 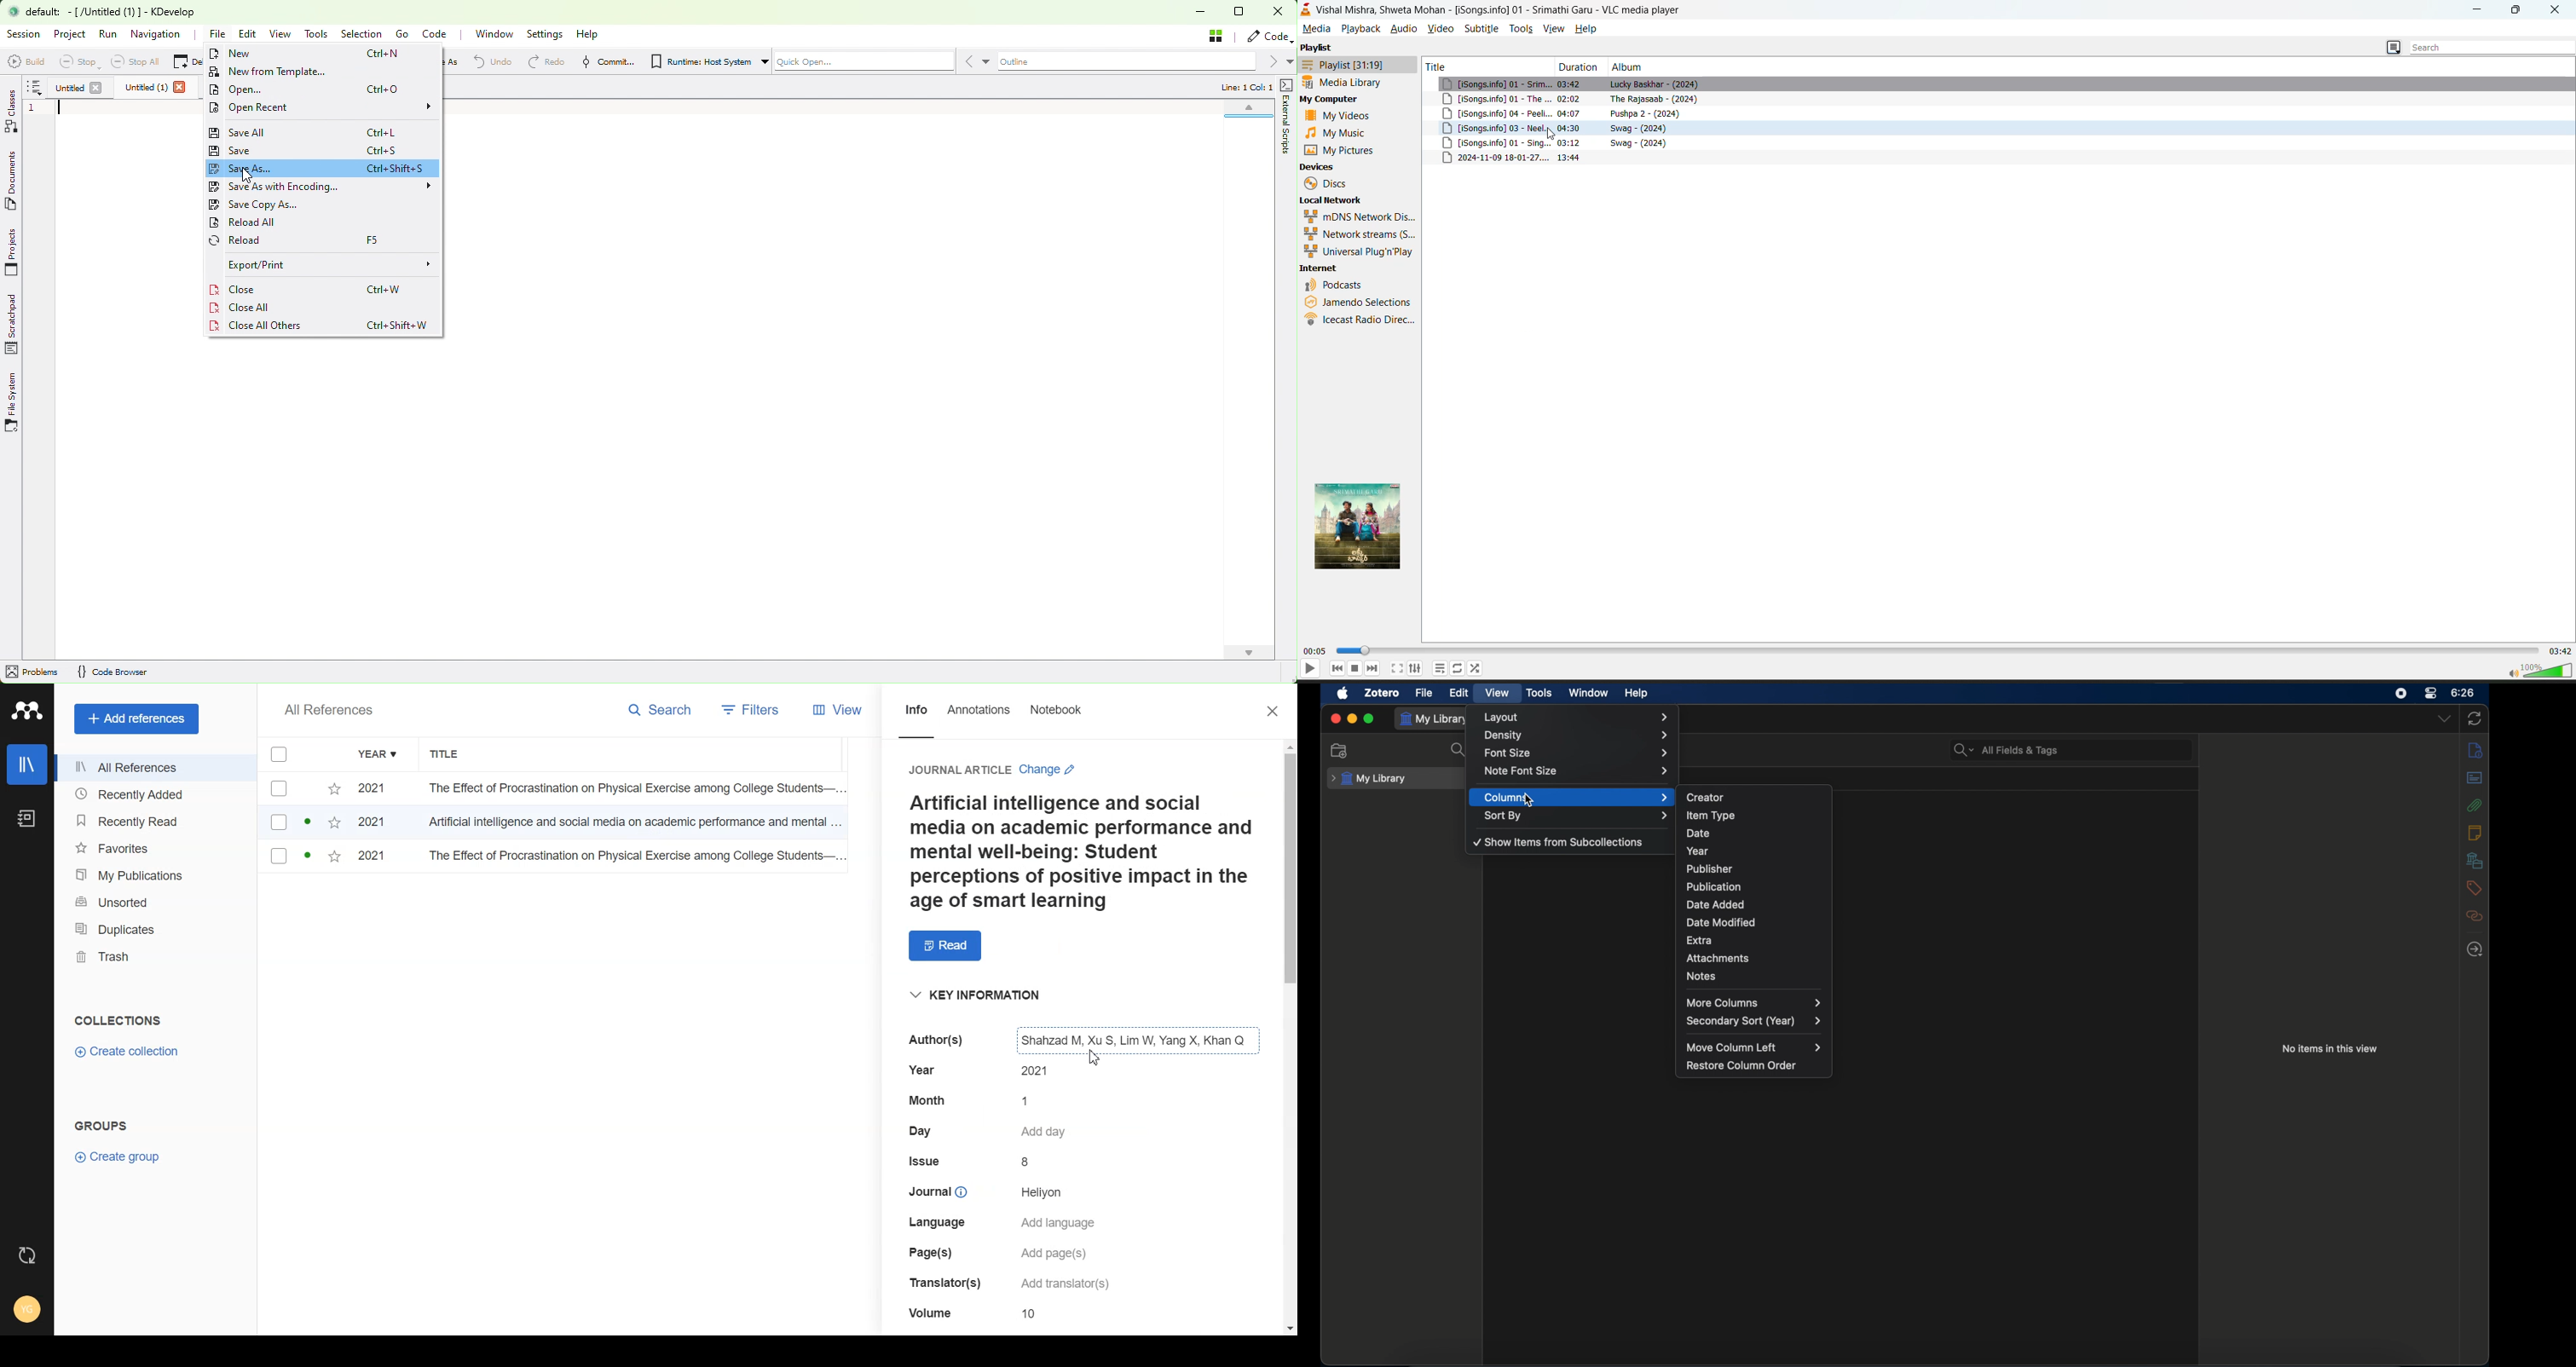 I want to click on minimize, so click(x=2476, y=9).